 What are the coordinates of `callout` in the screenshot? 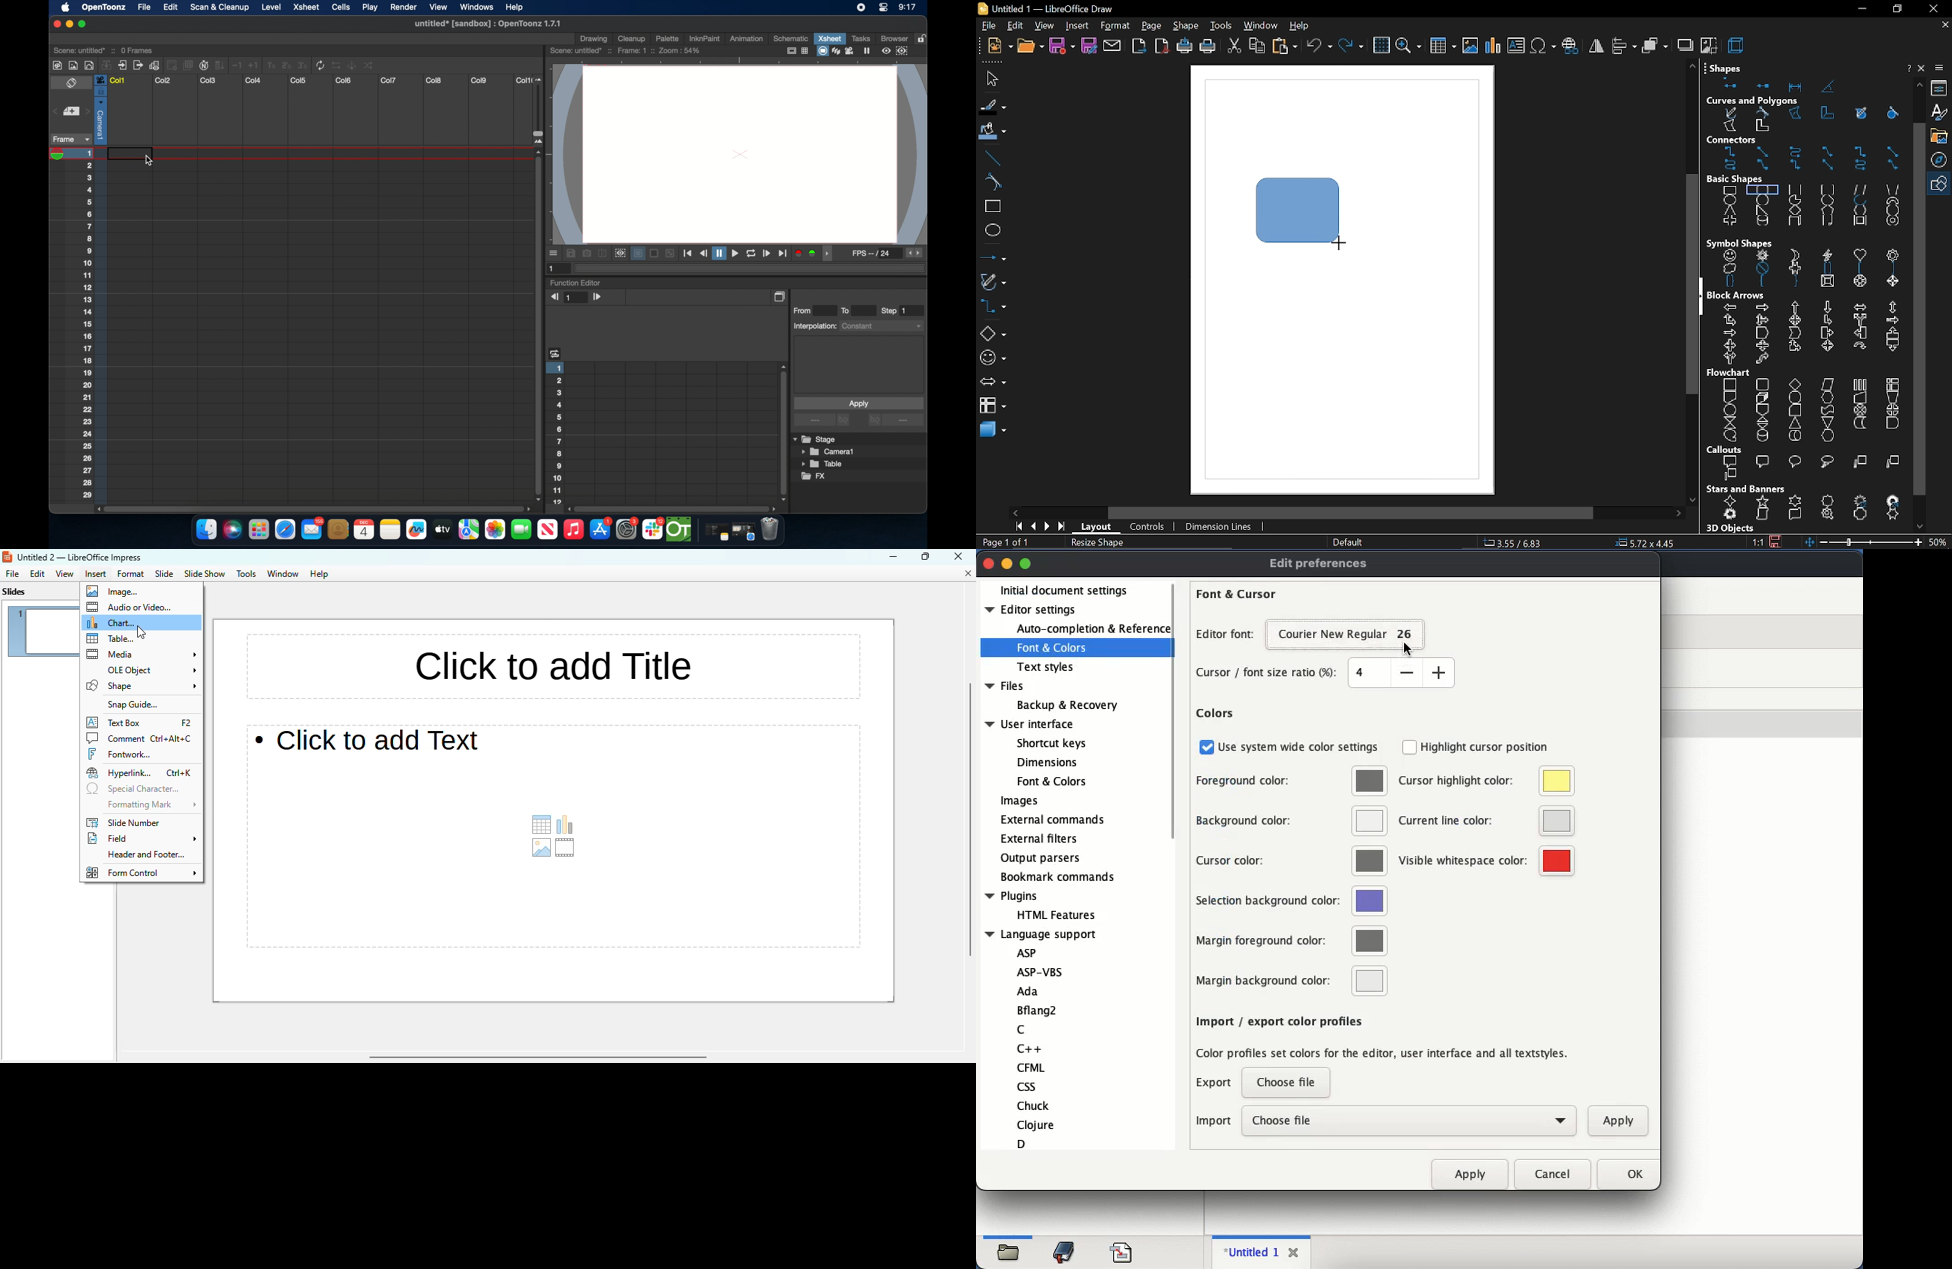 It's located at (1806, 470).